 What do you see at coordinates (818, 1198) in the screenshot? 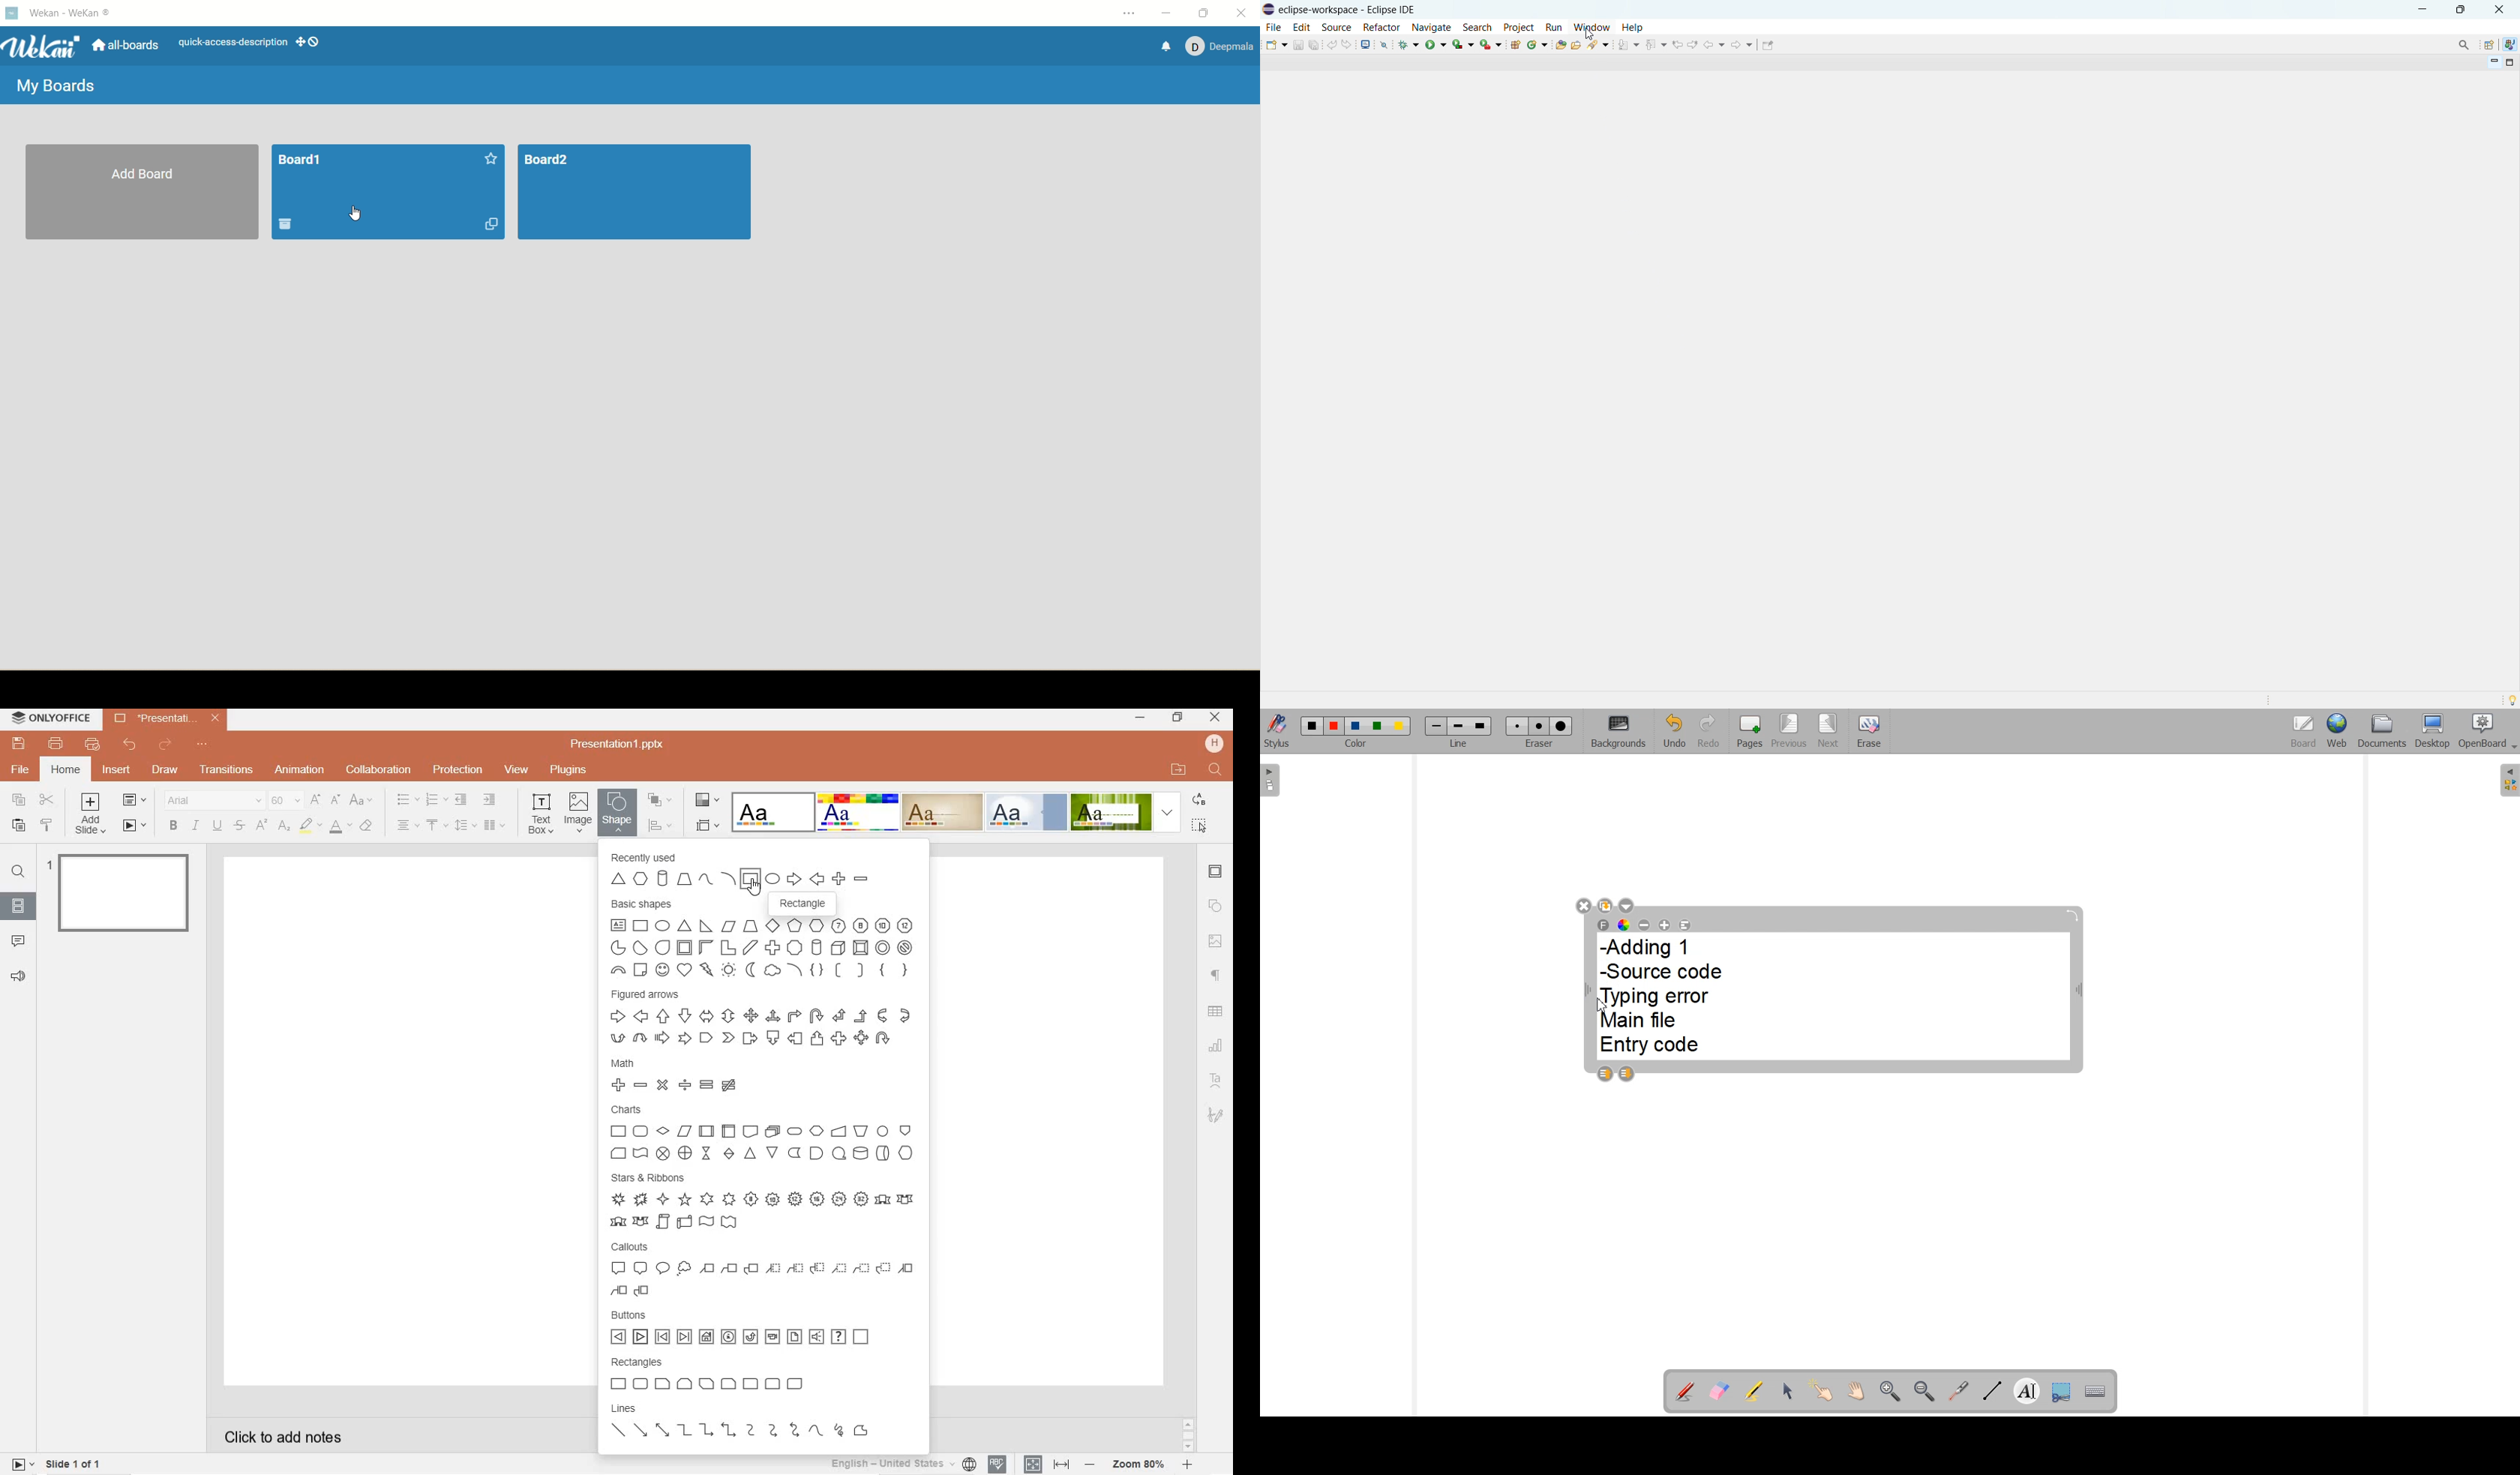
I see `16-point star` at bounding box center [818, 1198].